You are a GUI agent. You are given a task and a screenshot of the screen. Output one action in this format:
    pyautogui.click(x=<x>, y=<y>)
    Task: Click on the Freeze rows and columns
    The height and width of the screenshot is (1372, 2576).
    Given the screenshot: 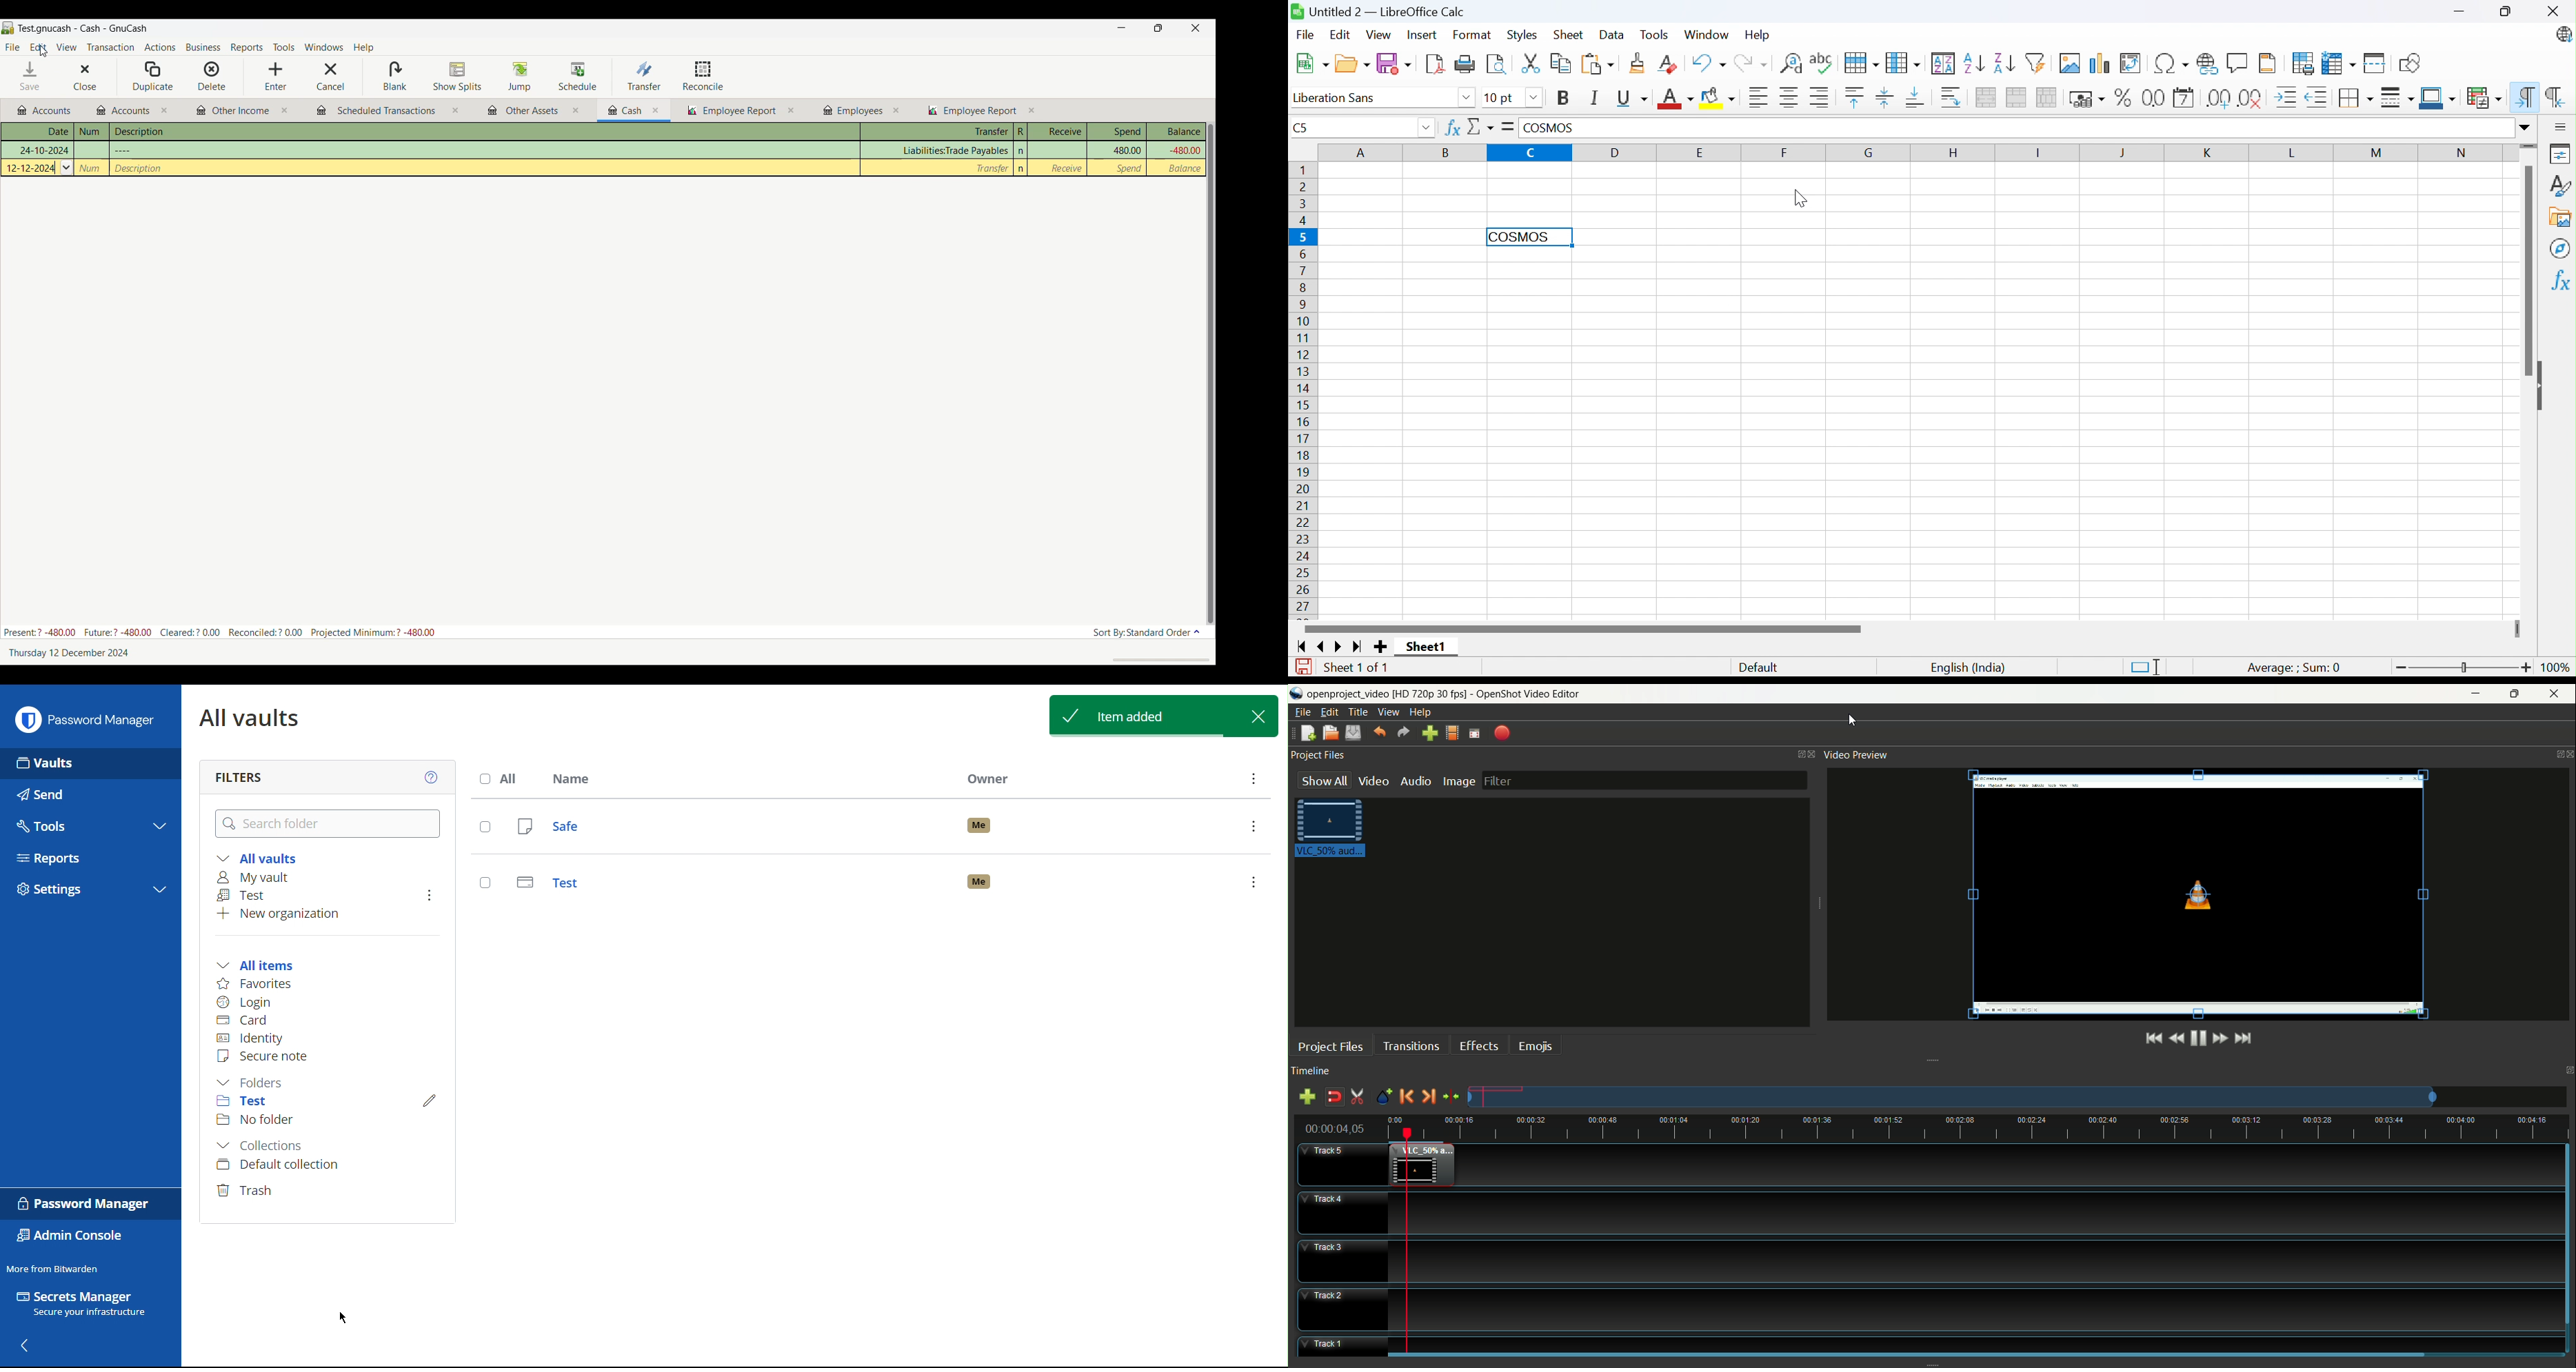 What is the action you would take?
    pyautogui.click(x=2339, y=64)
    